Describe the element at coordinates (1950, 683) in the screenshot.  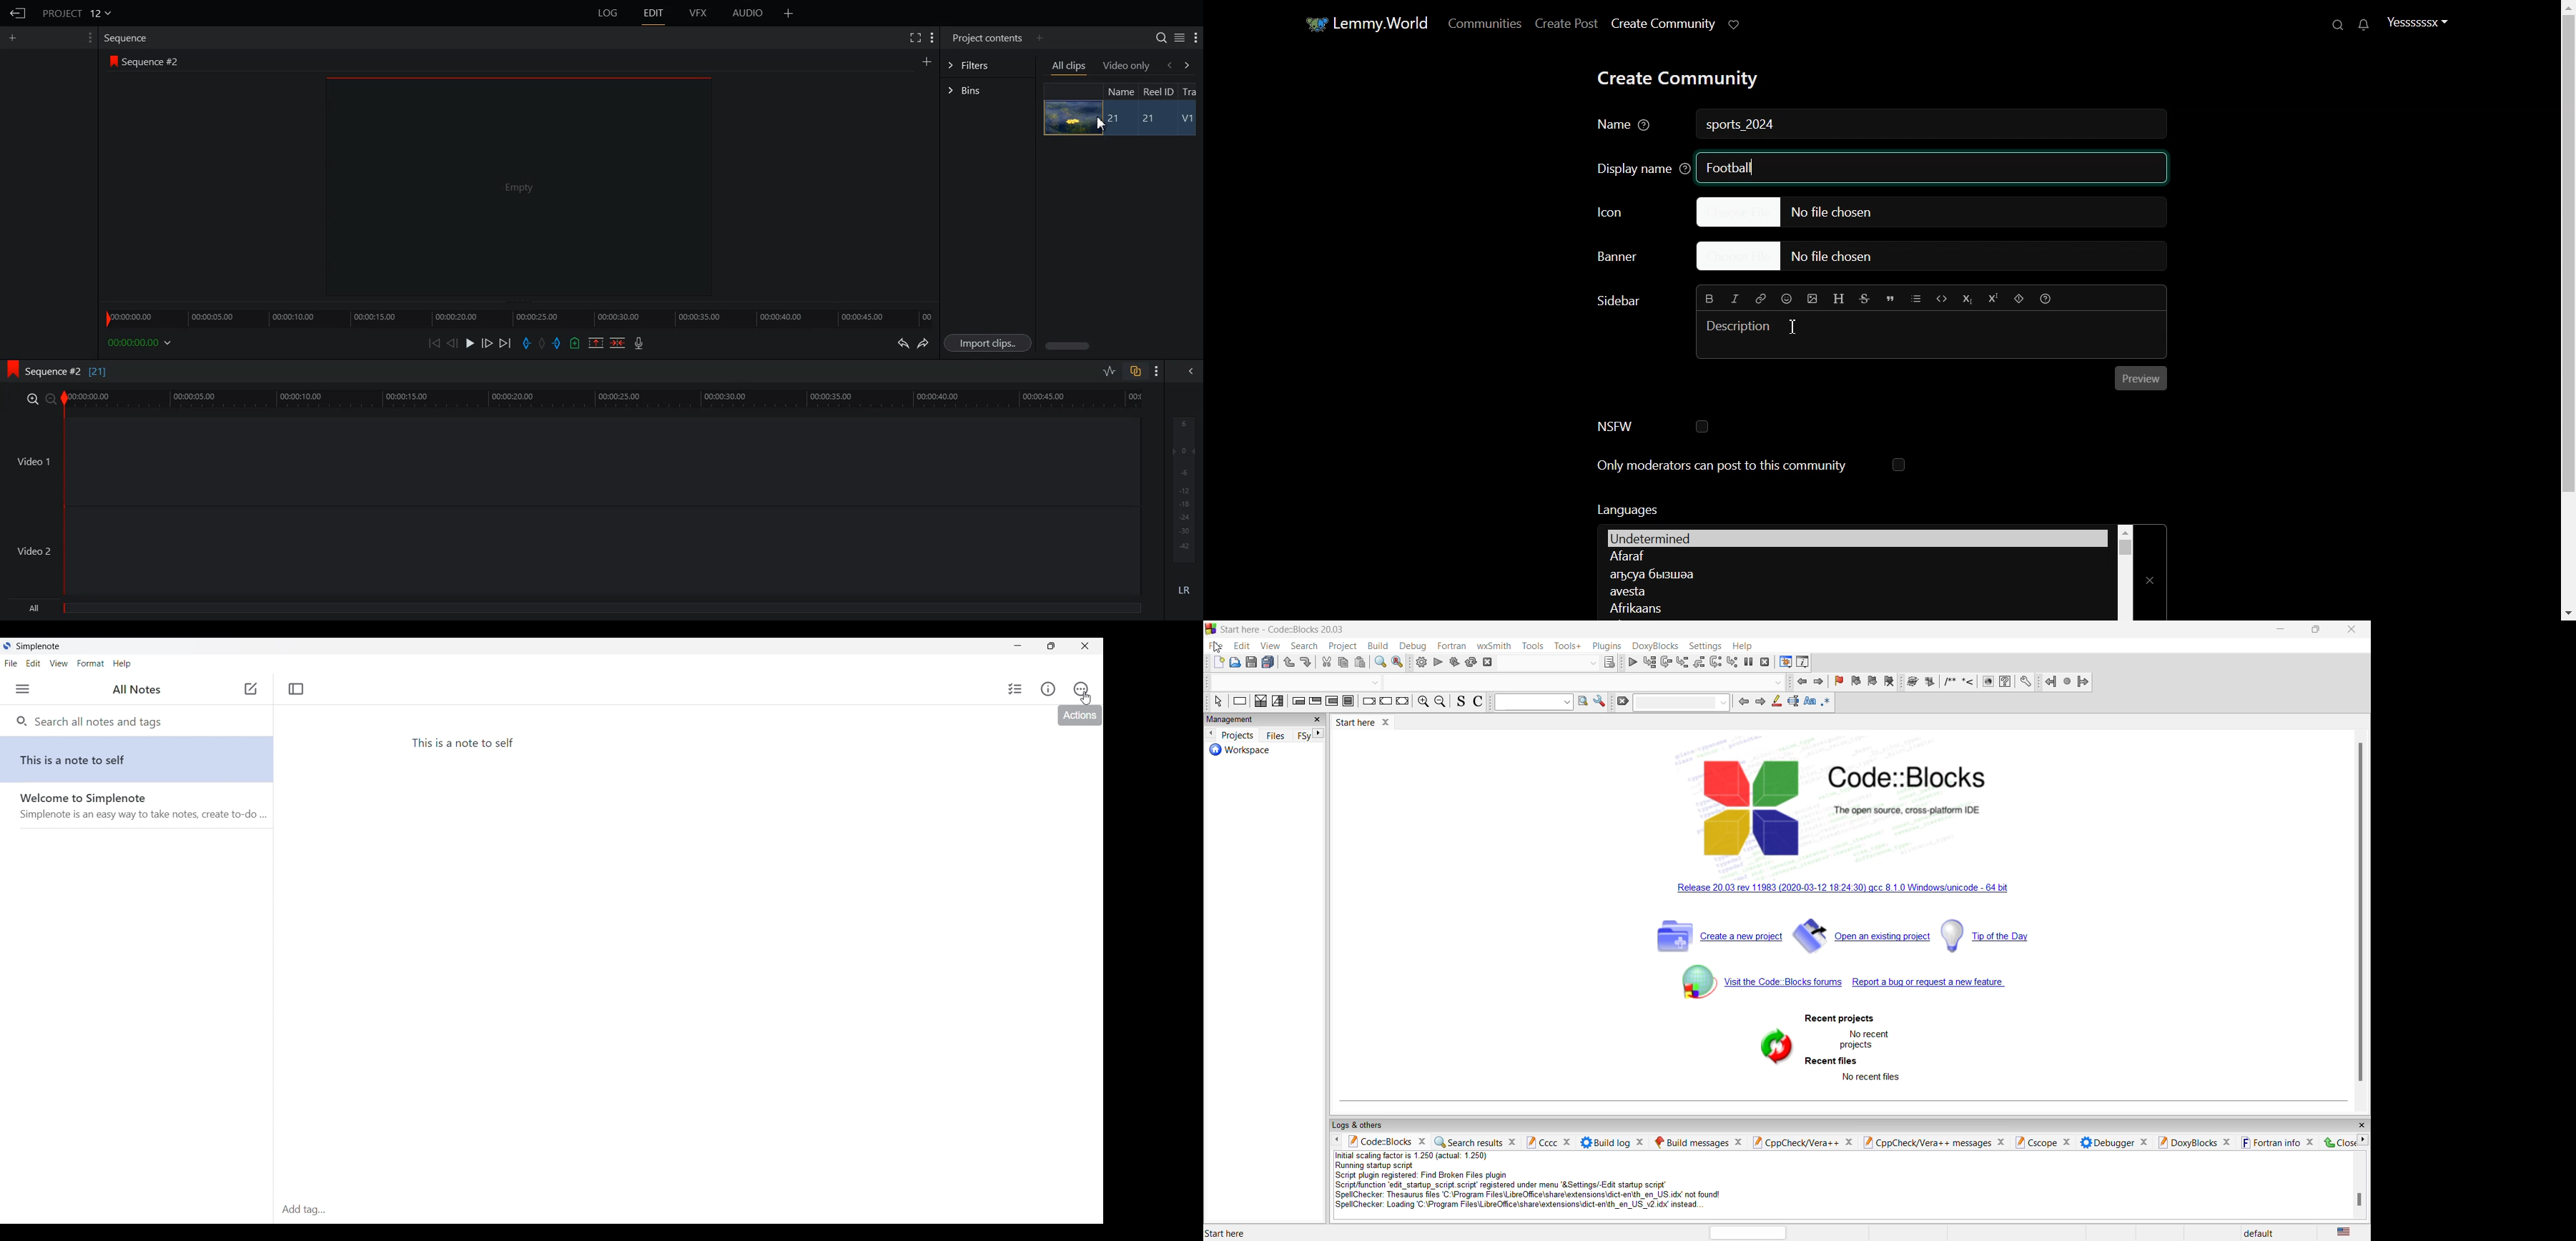
I see `multiline comment` at that location.